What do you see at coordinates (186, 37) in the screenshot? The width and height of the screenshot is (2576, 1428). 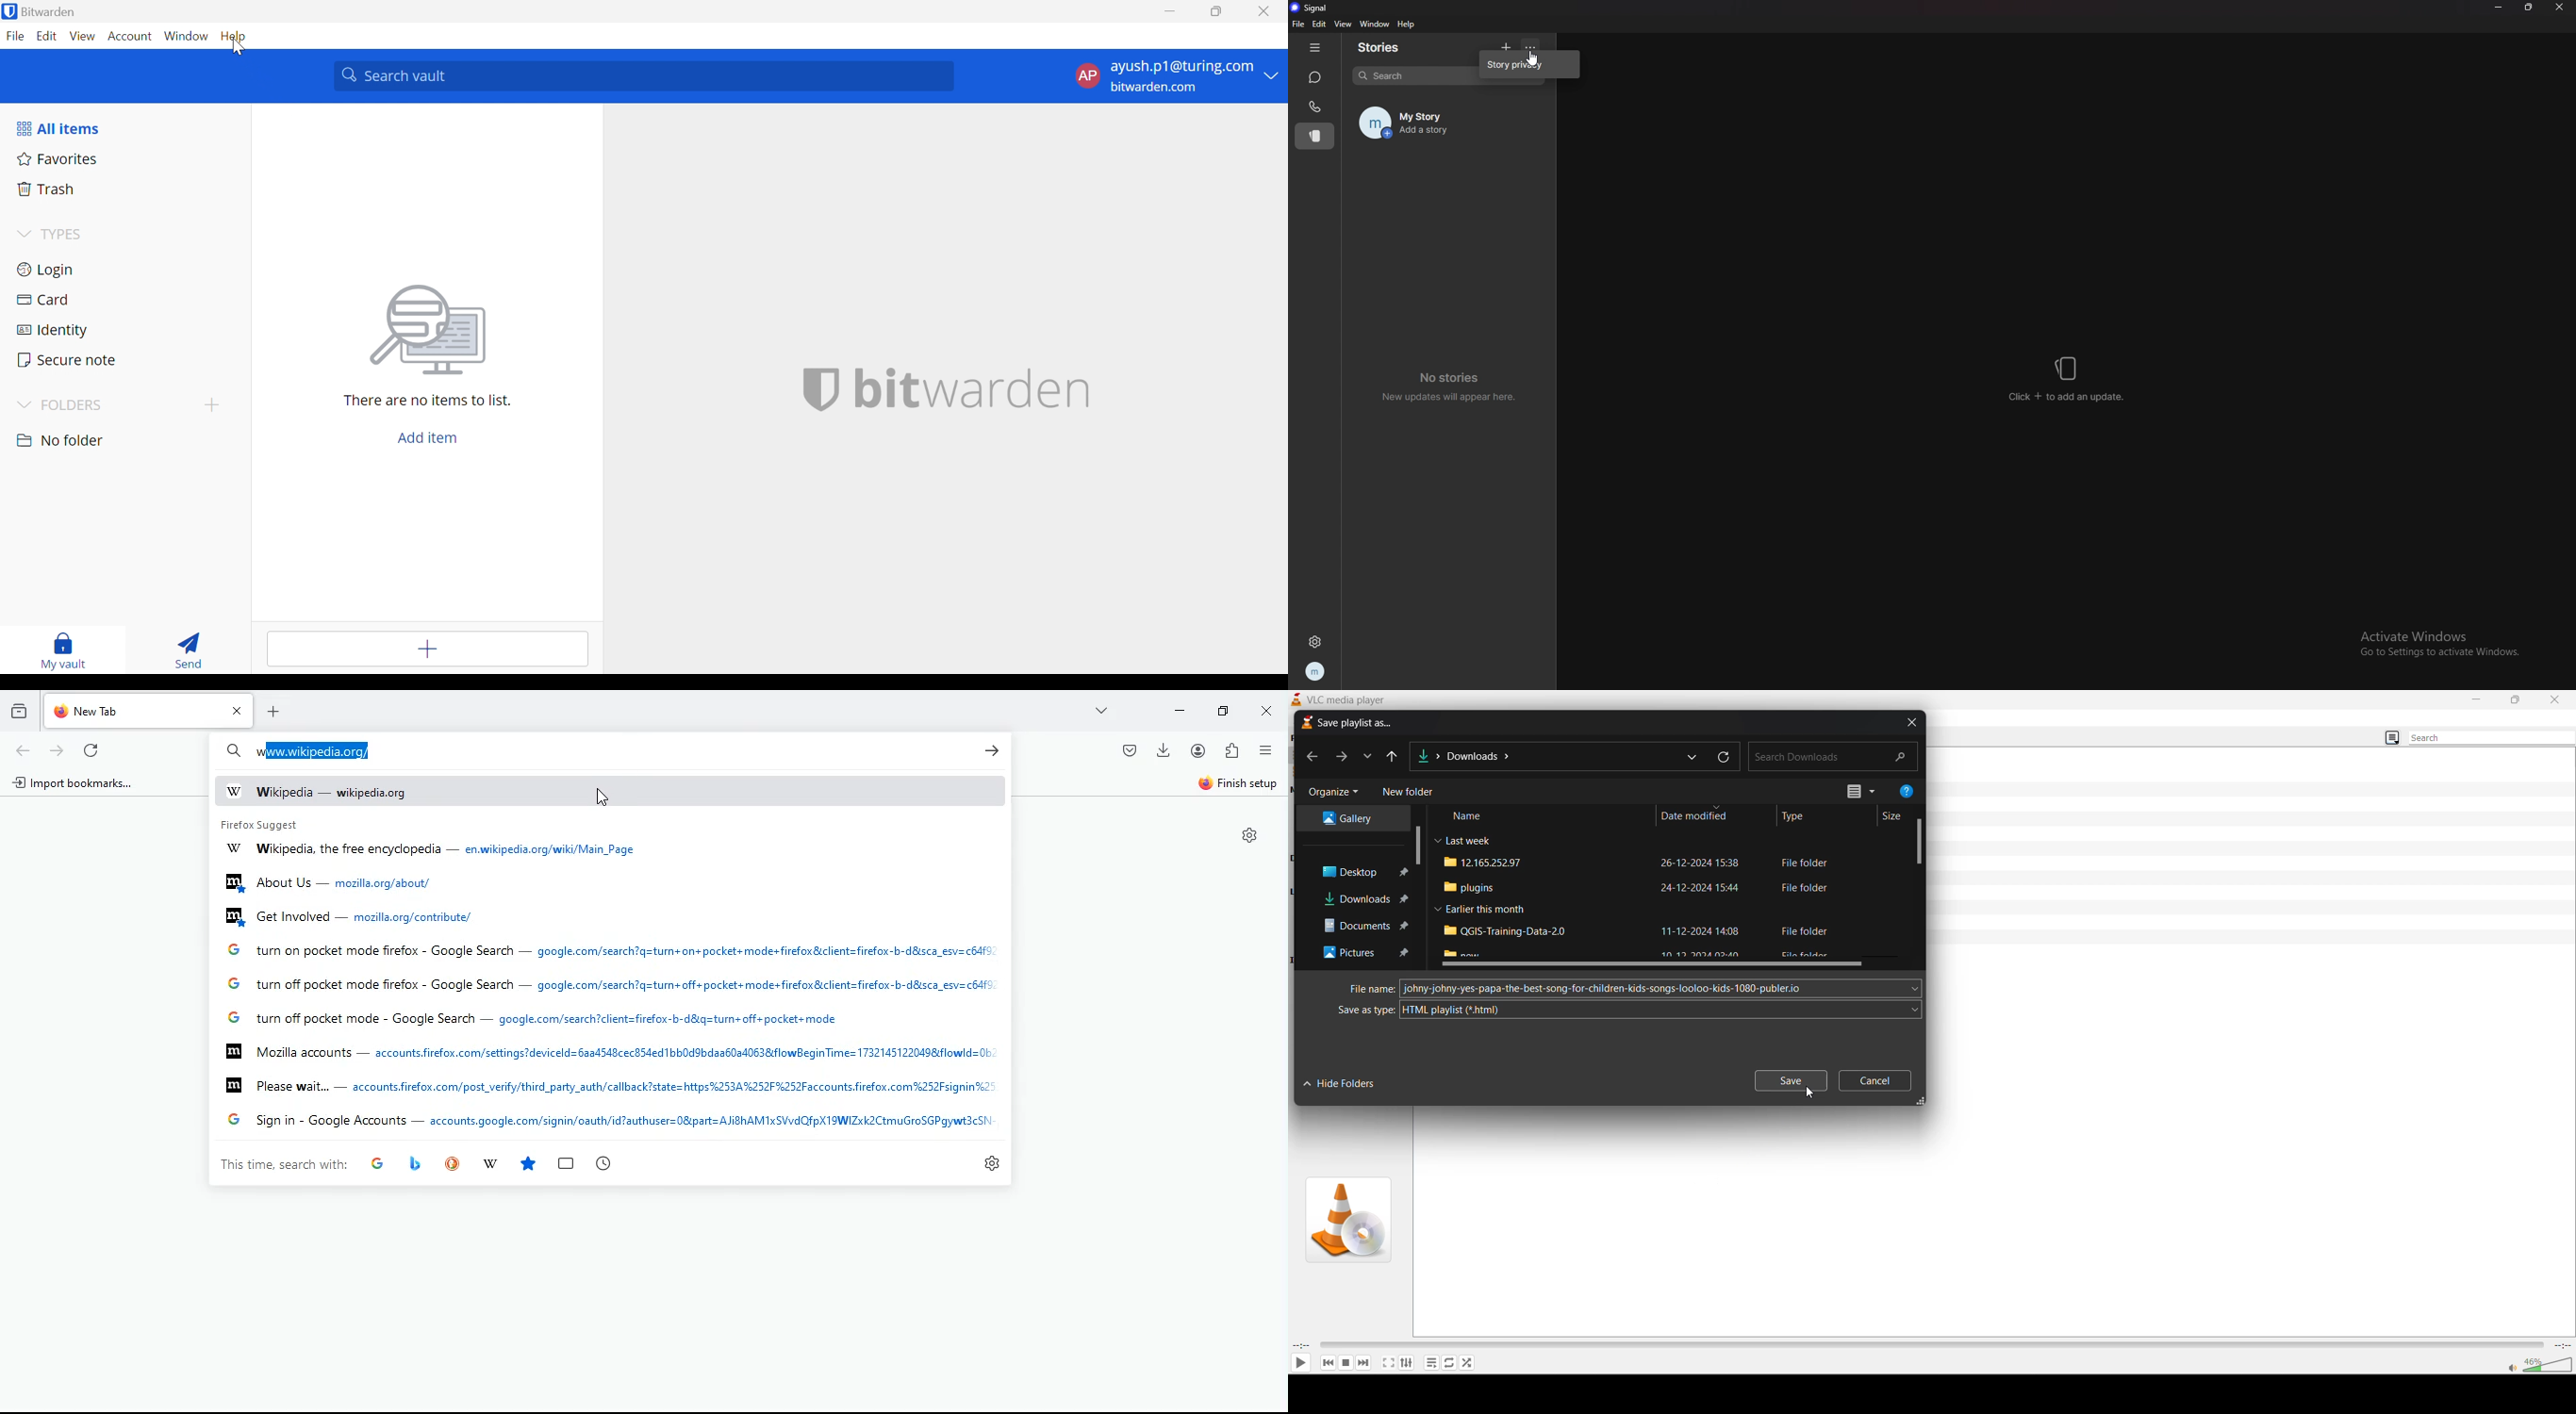 I see `Window` at bounding box center [186, 37].